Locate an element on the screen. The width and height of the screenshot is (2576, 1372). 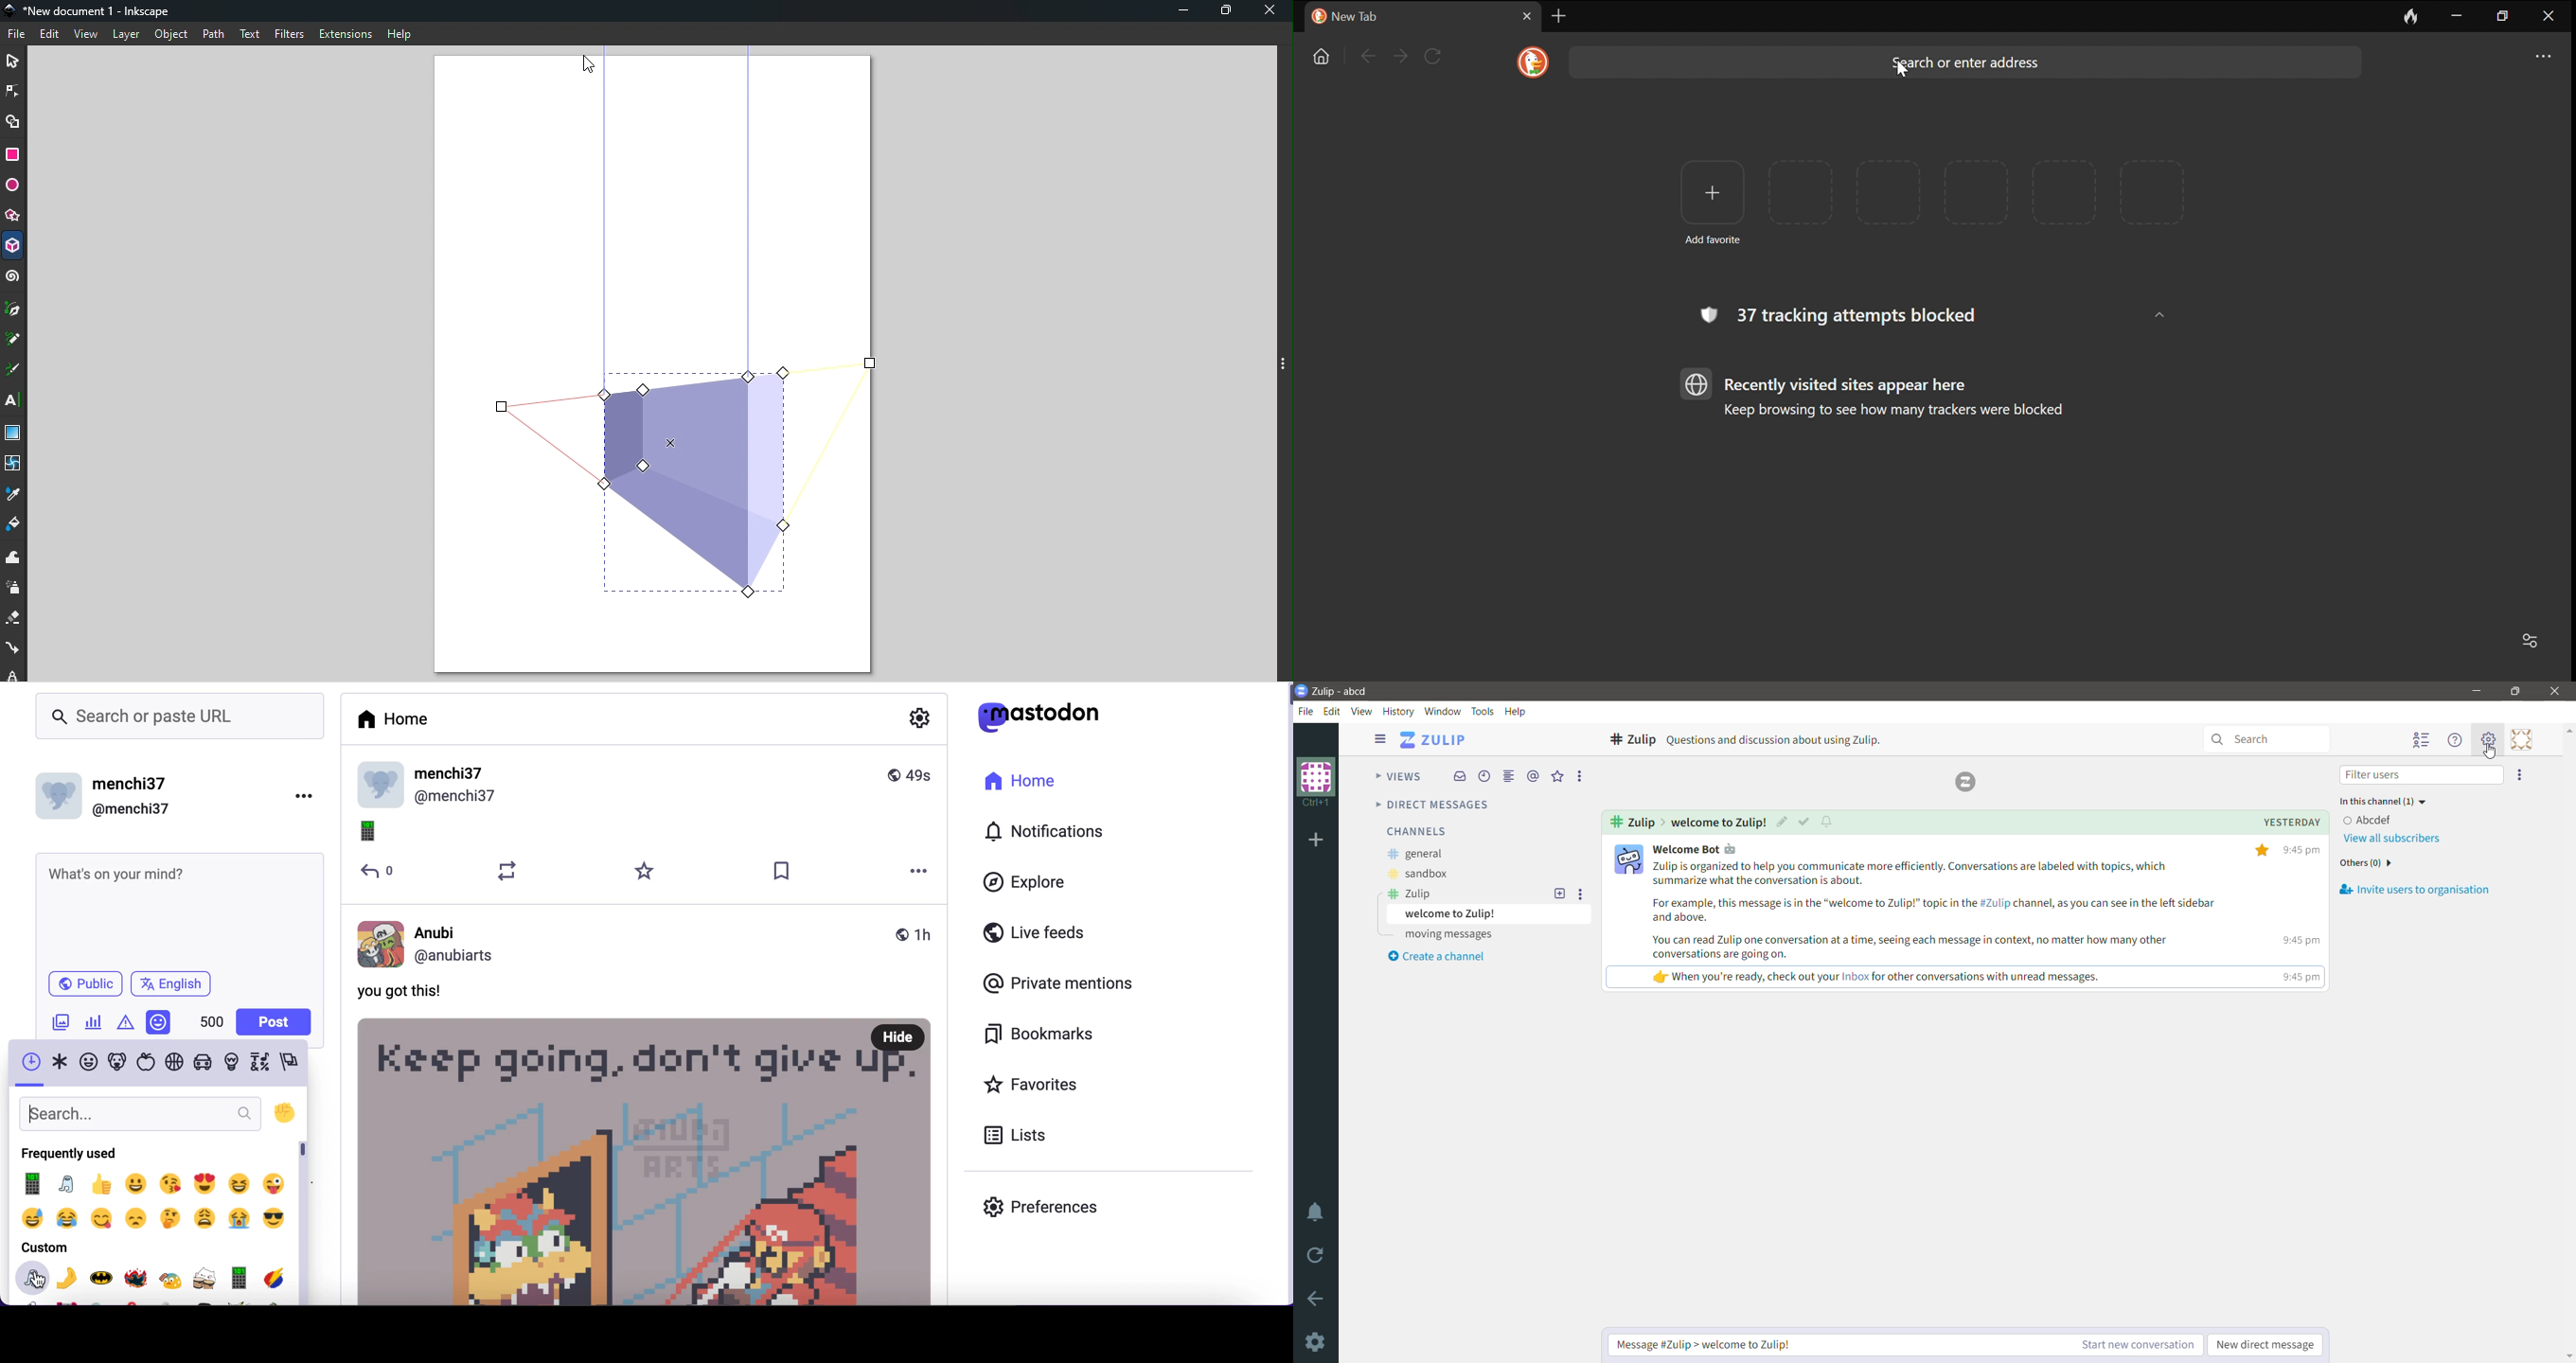
menchi37 @menchi37 is located at coordinates (645, 786).